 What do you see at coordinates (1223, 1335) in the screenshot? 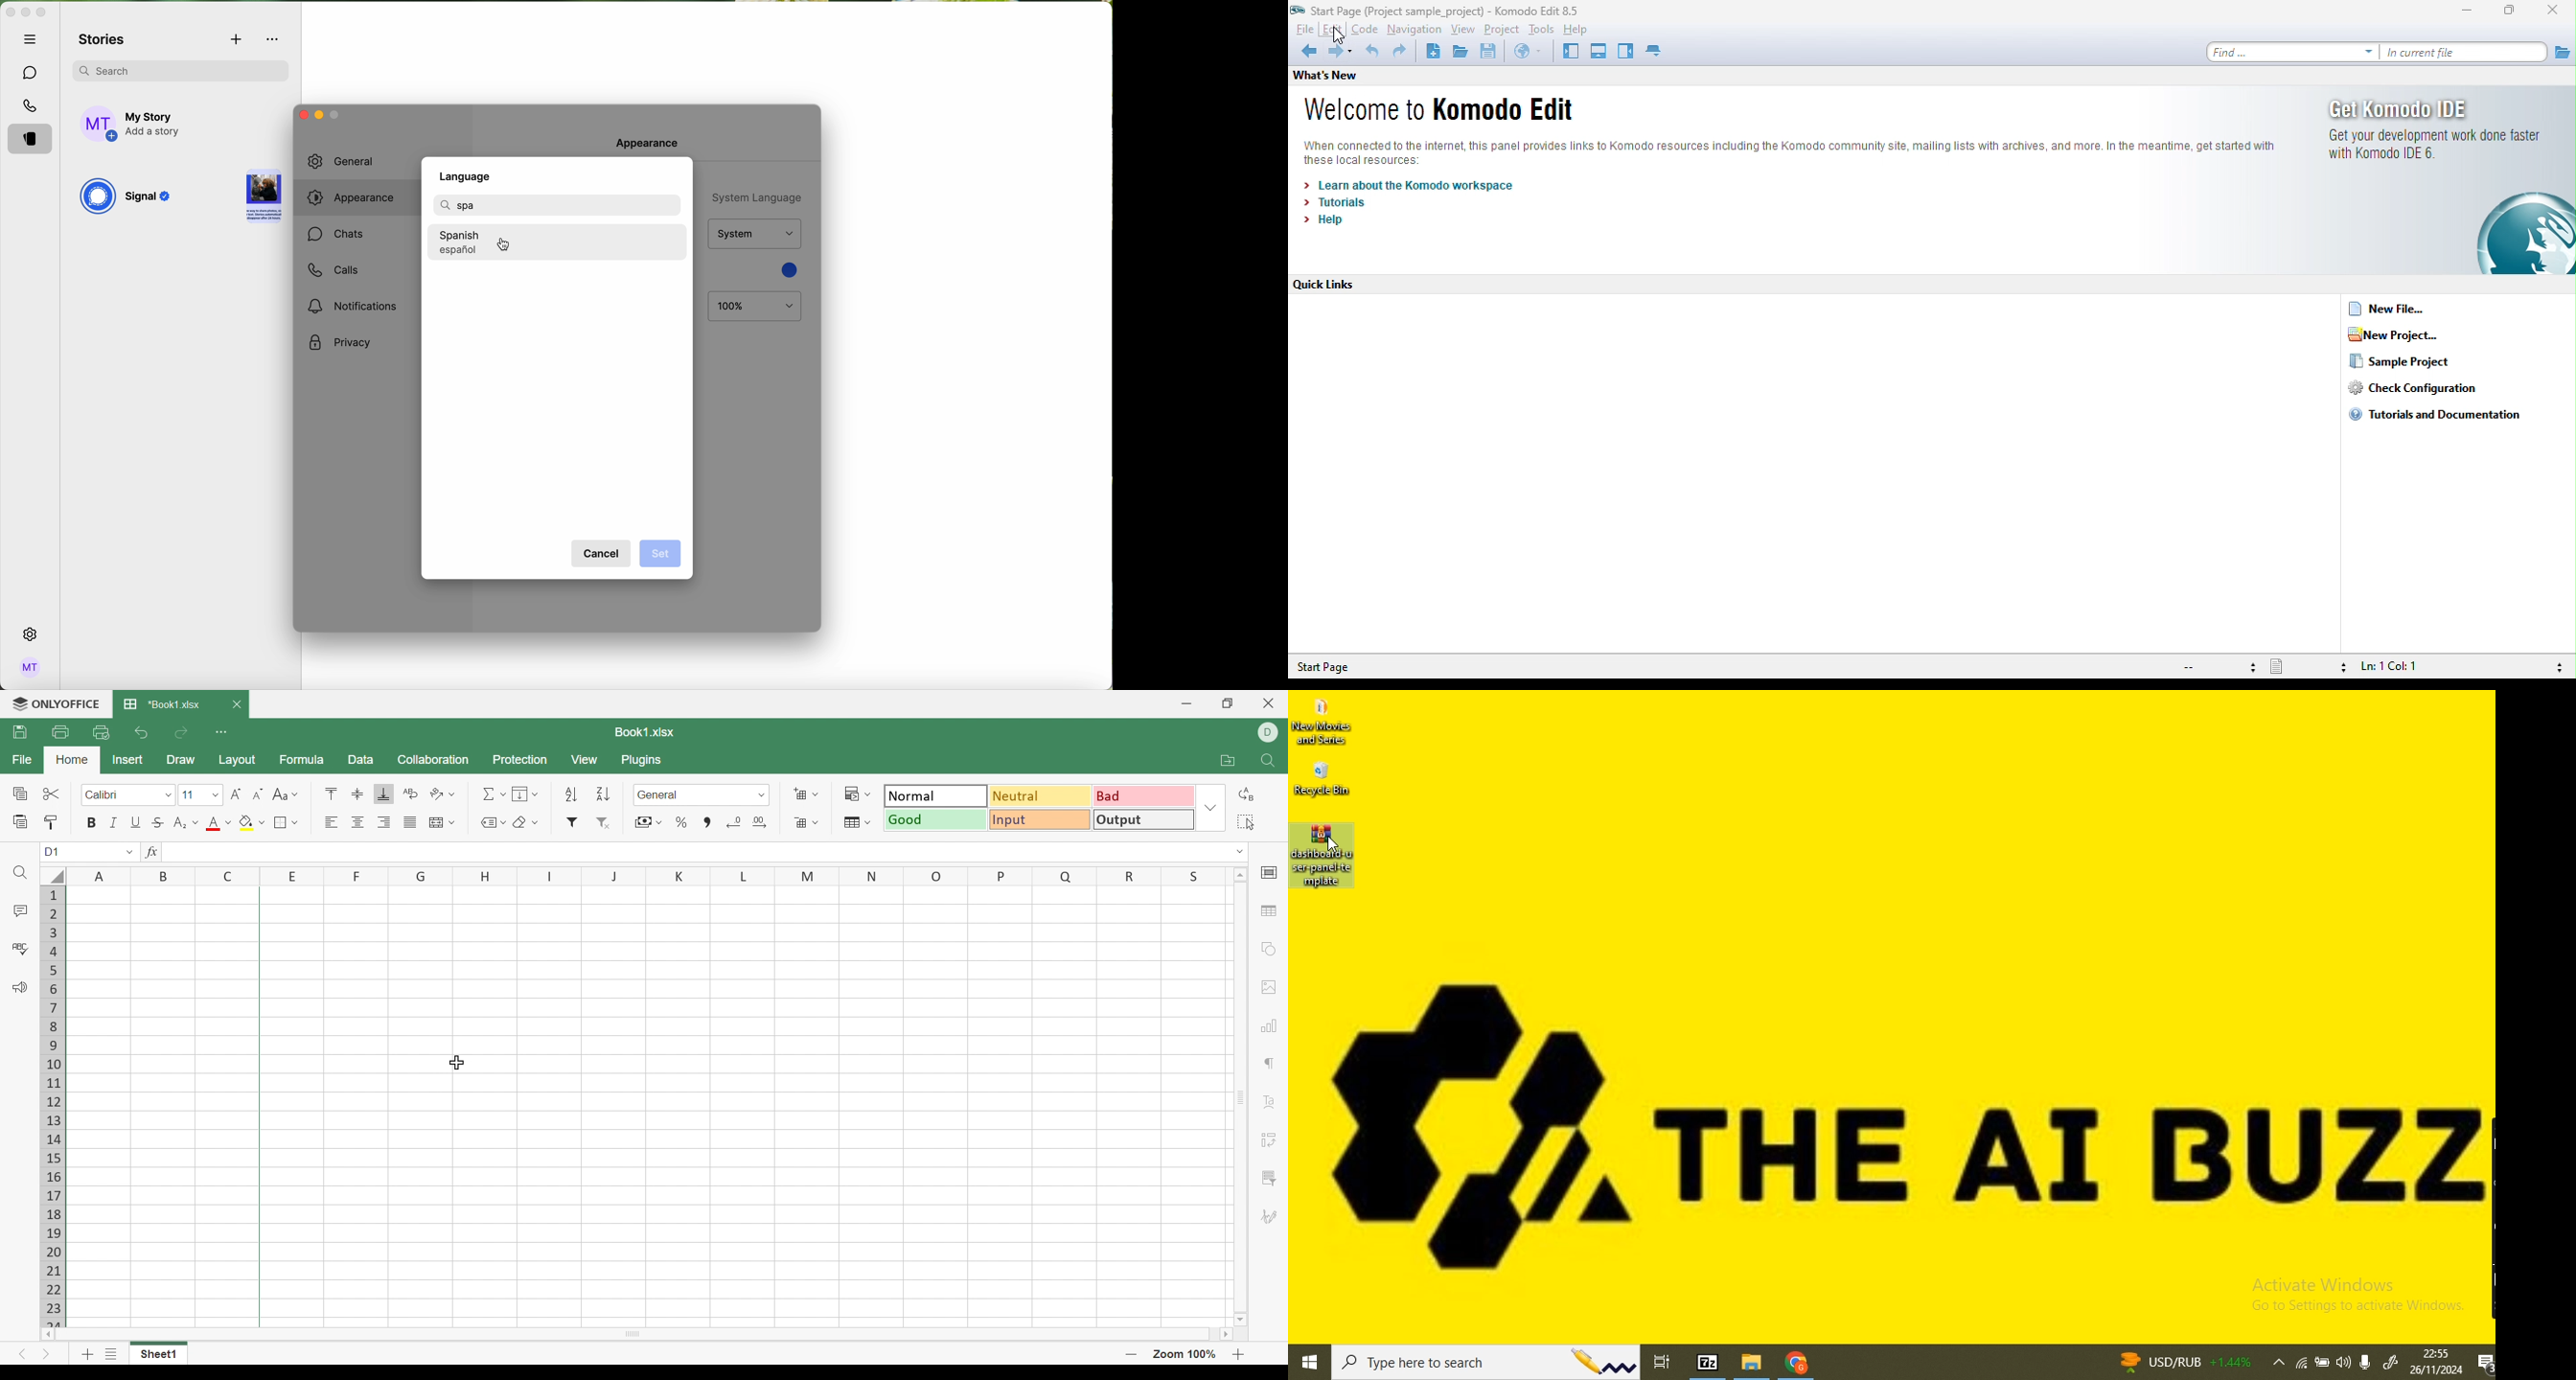
I see `Scroll Right` at bounding box center [1223, 1335].